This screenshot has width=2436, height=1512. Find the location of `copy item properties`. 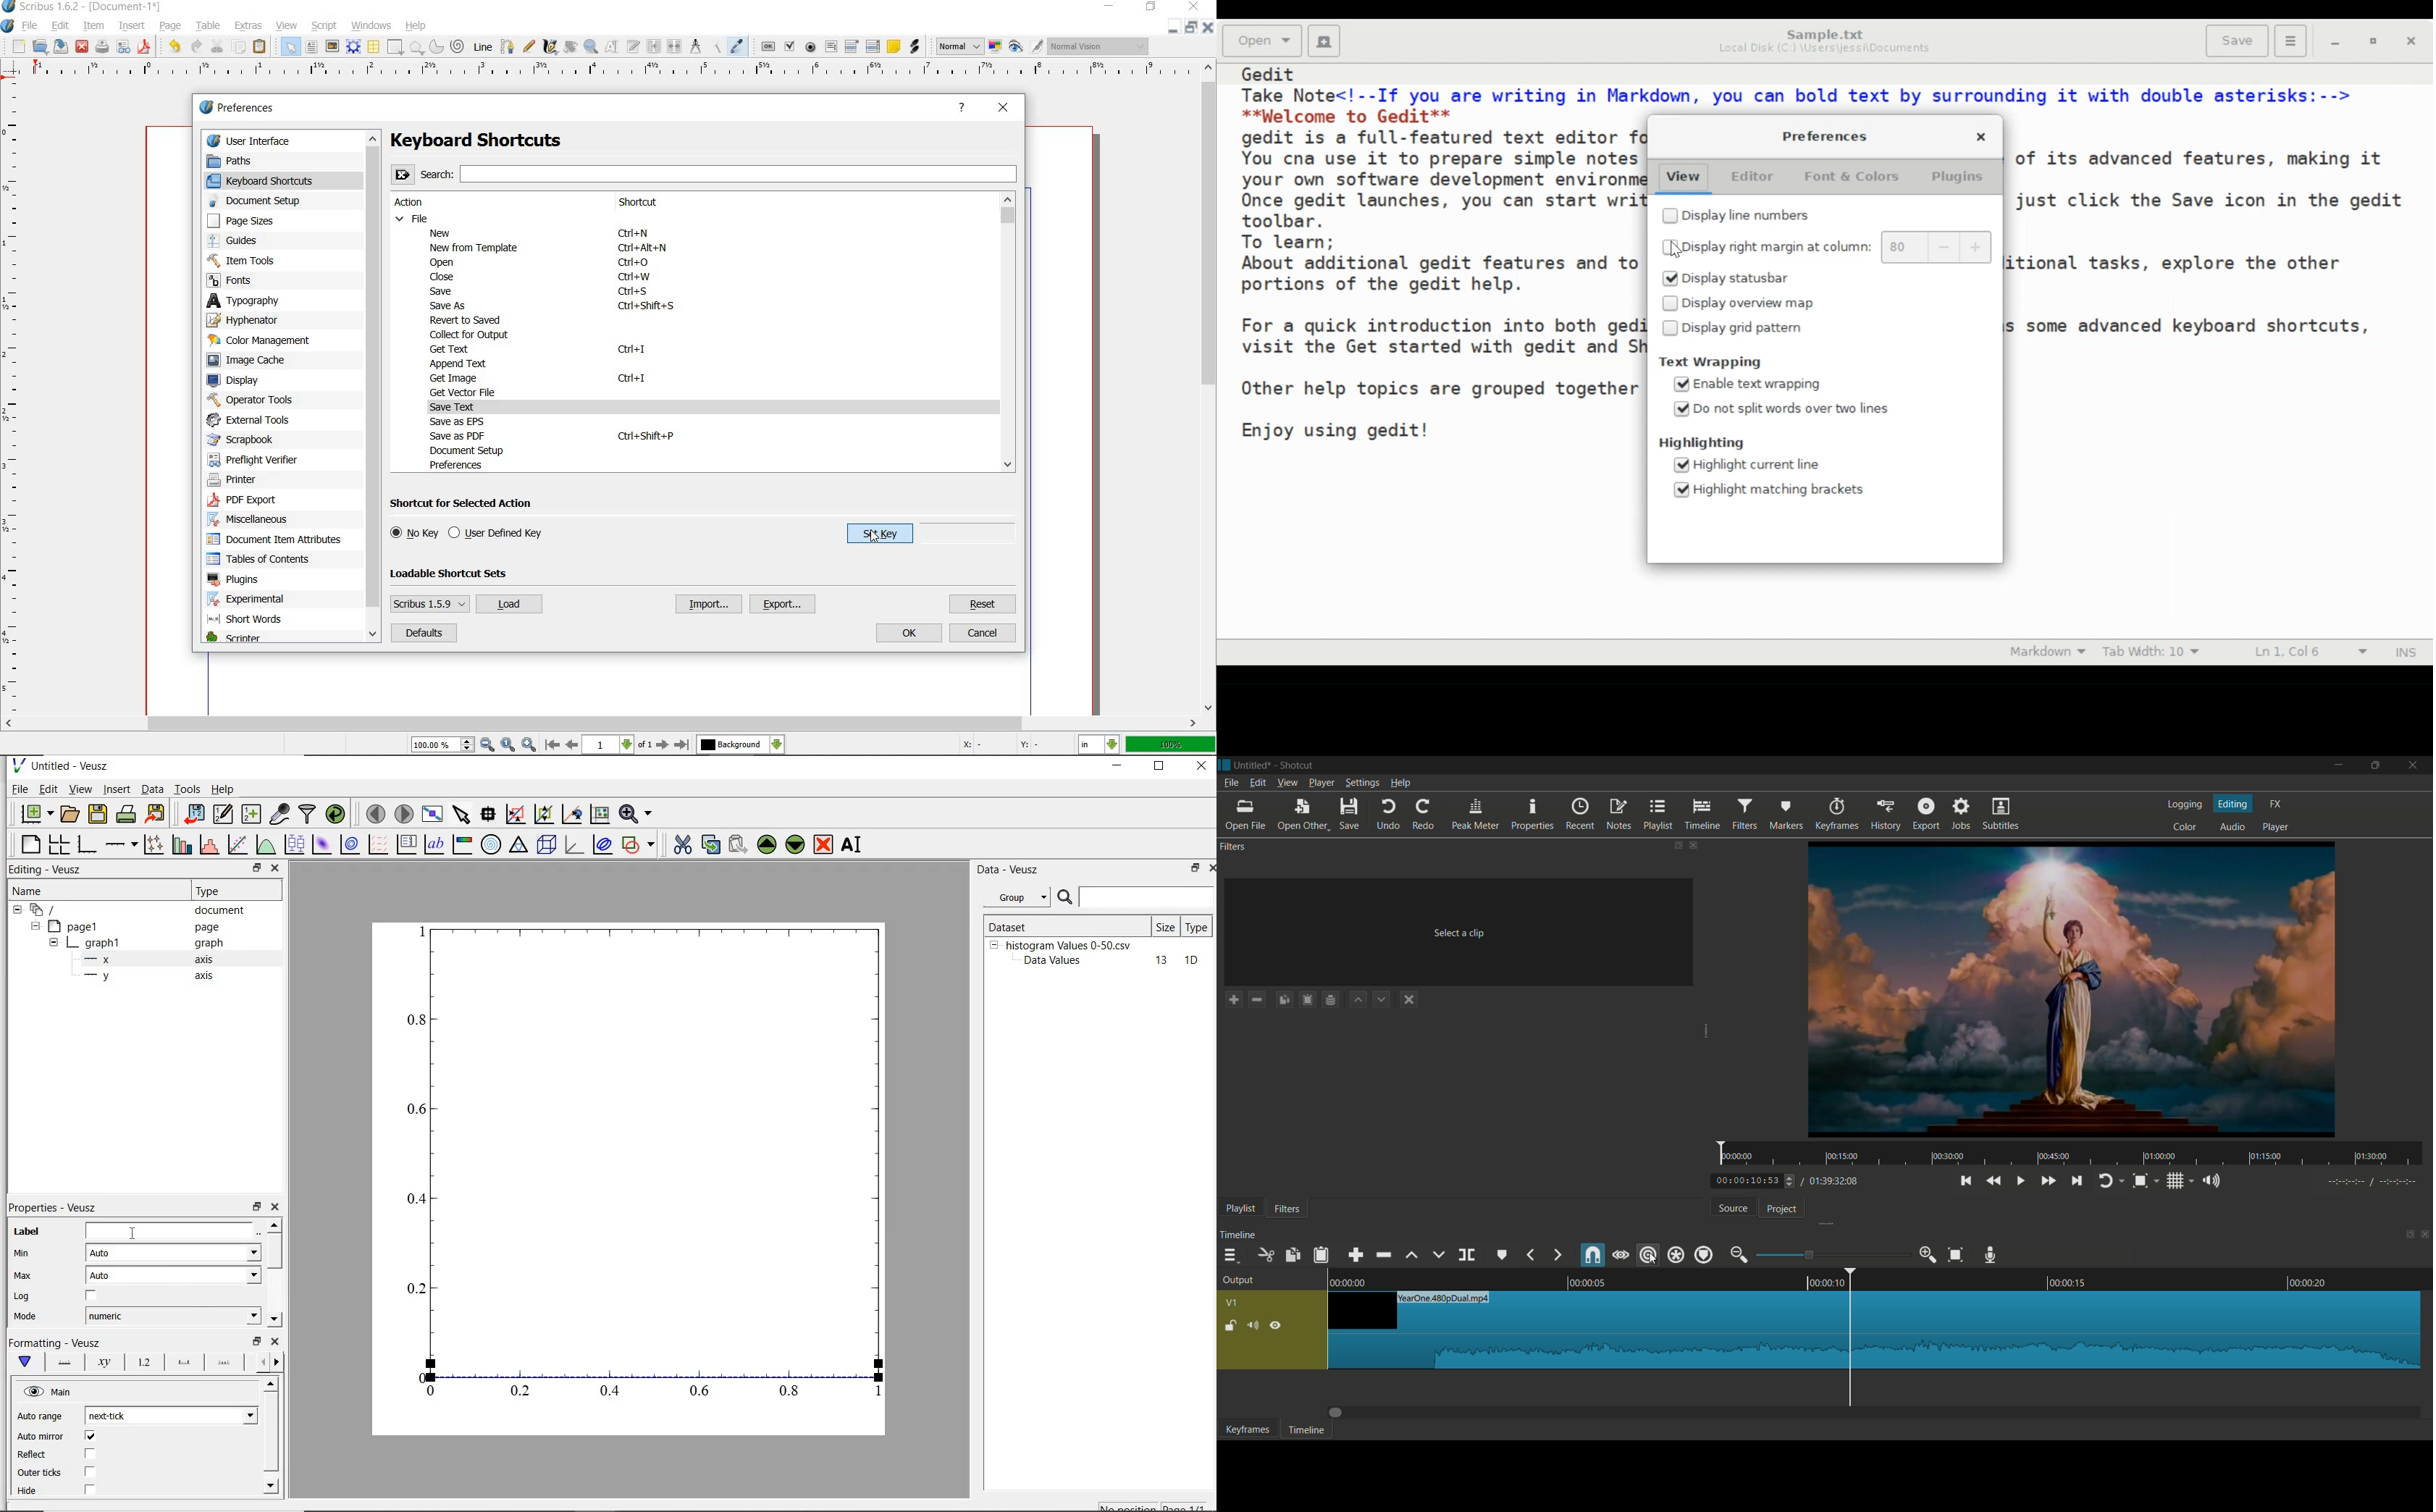

copy item properties is located at coordinates (718, 47).